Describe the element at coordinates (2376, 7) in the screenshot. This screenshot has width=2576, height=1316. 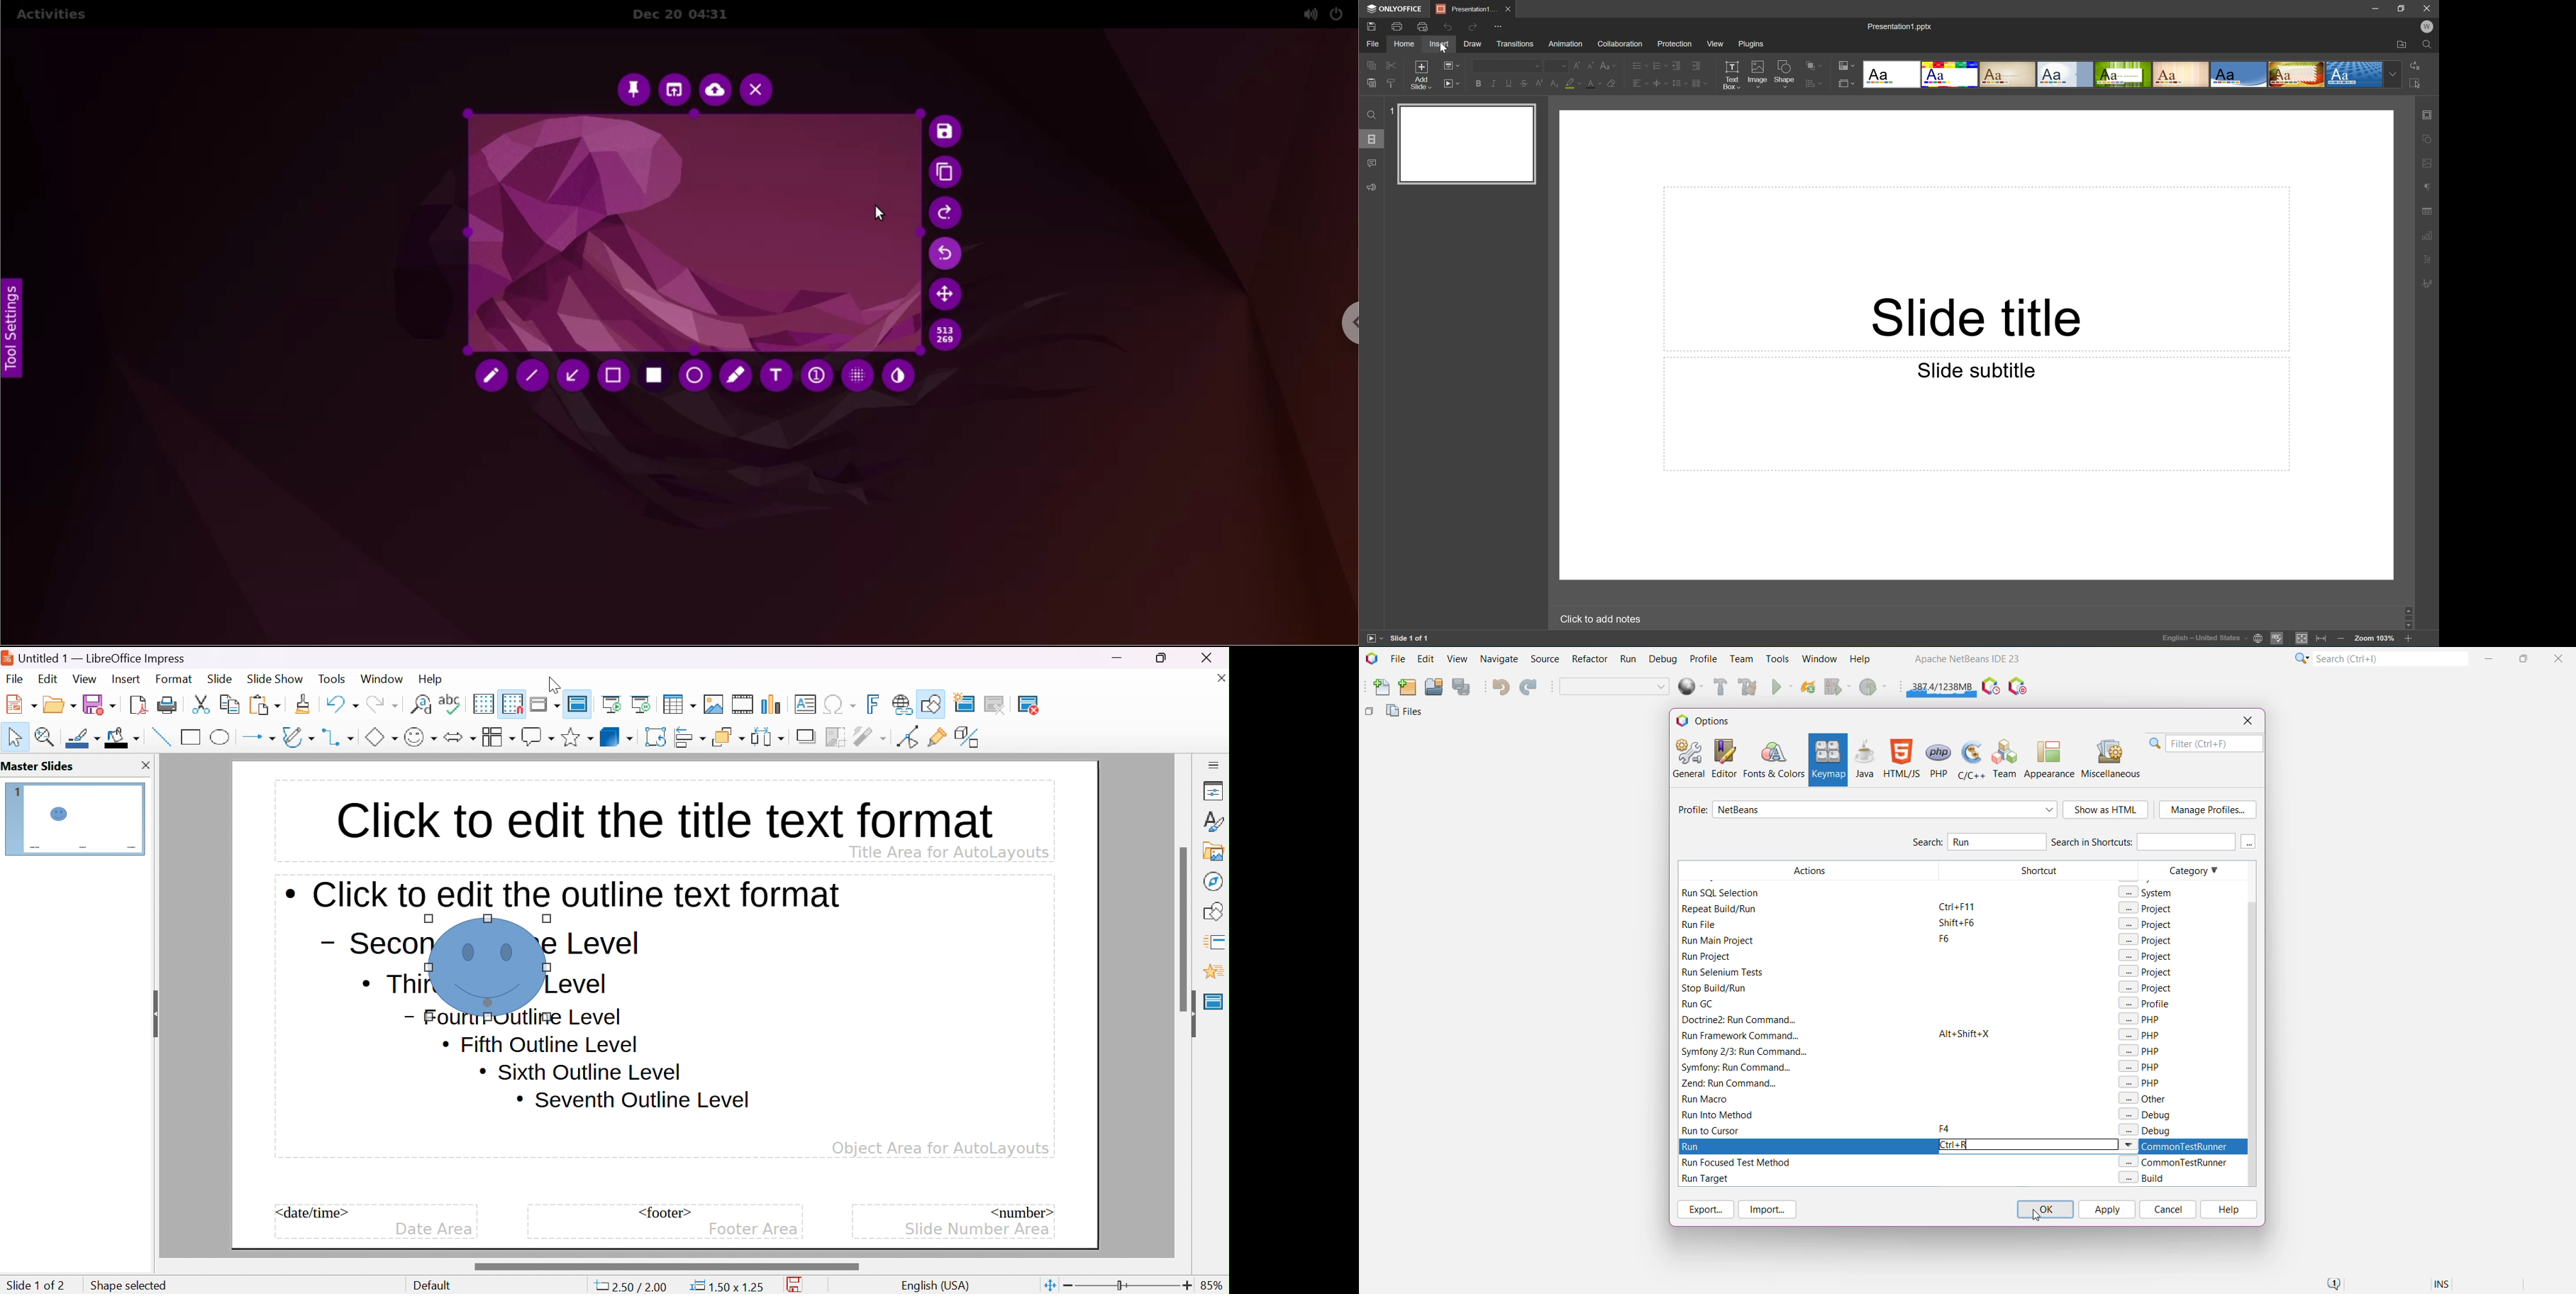
I see `Minimize` at that location.